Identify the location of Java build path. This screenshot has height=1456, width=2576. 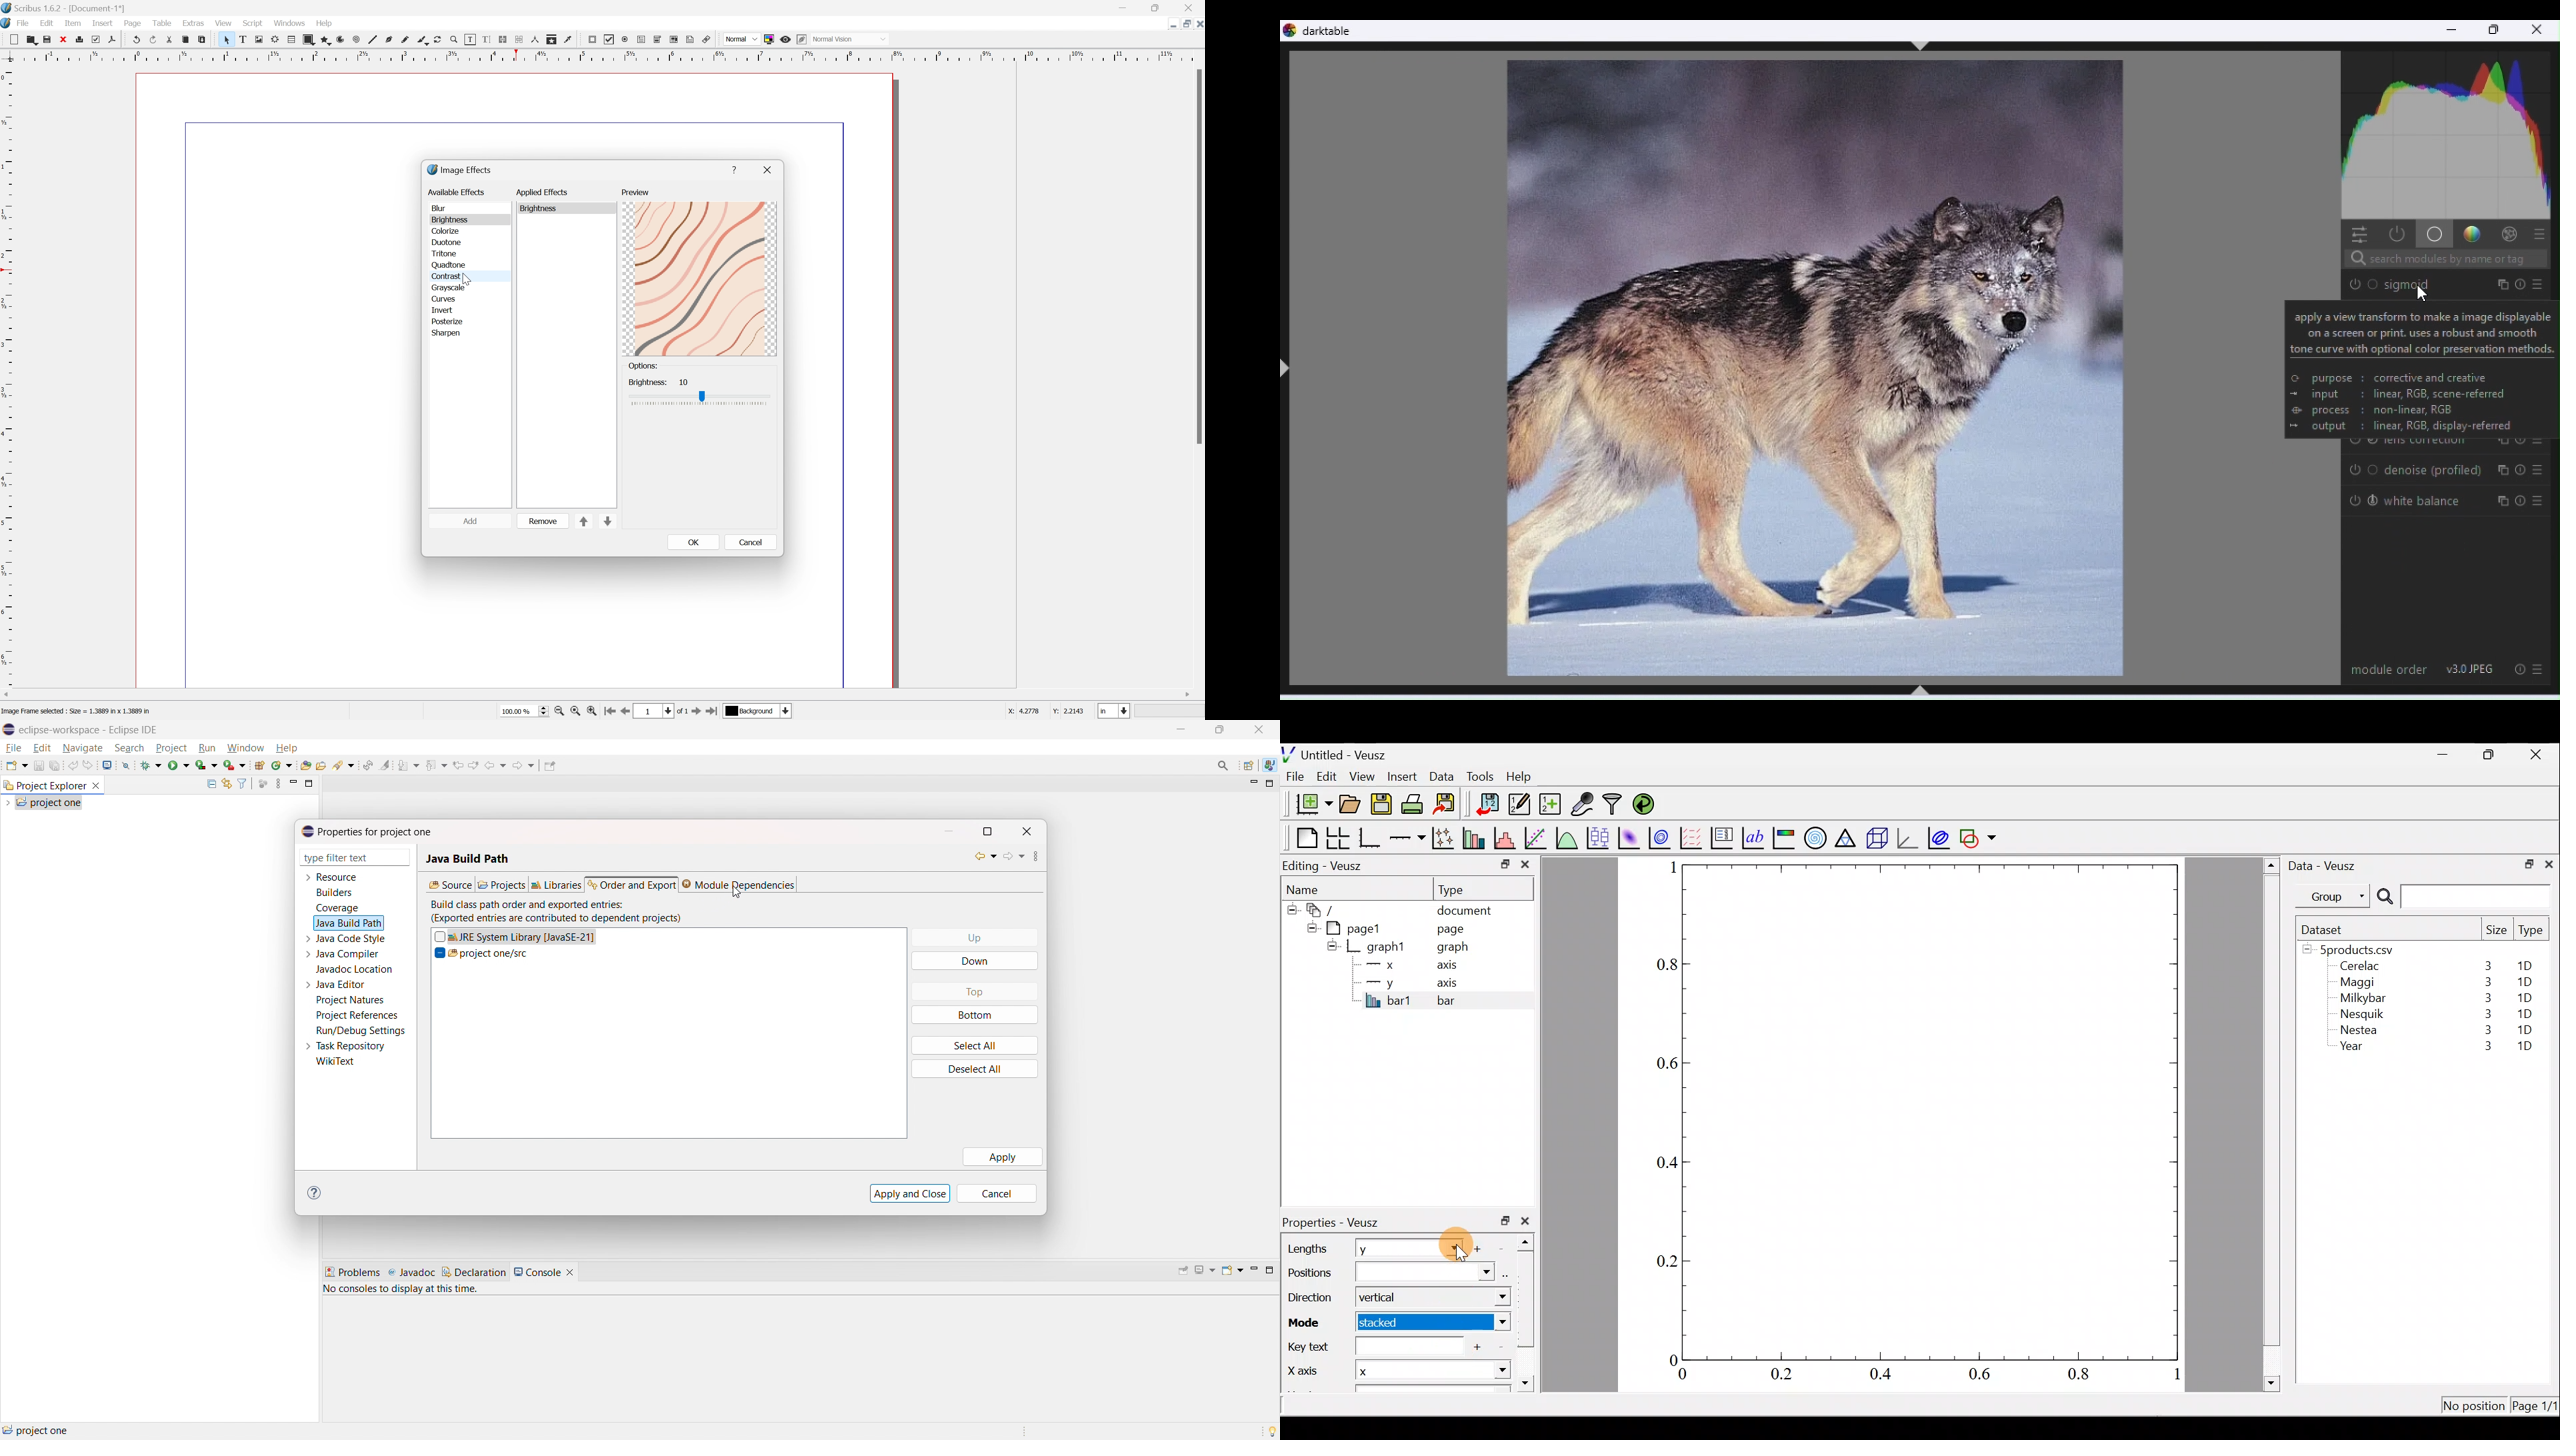
(468, 854).